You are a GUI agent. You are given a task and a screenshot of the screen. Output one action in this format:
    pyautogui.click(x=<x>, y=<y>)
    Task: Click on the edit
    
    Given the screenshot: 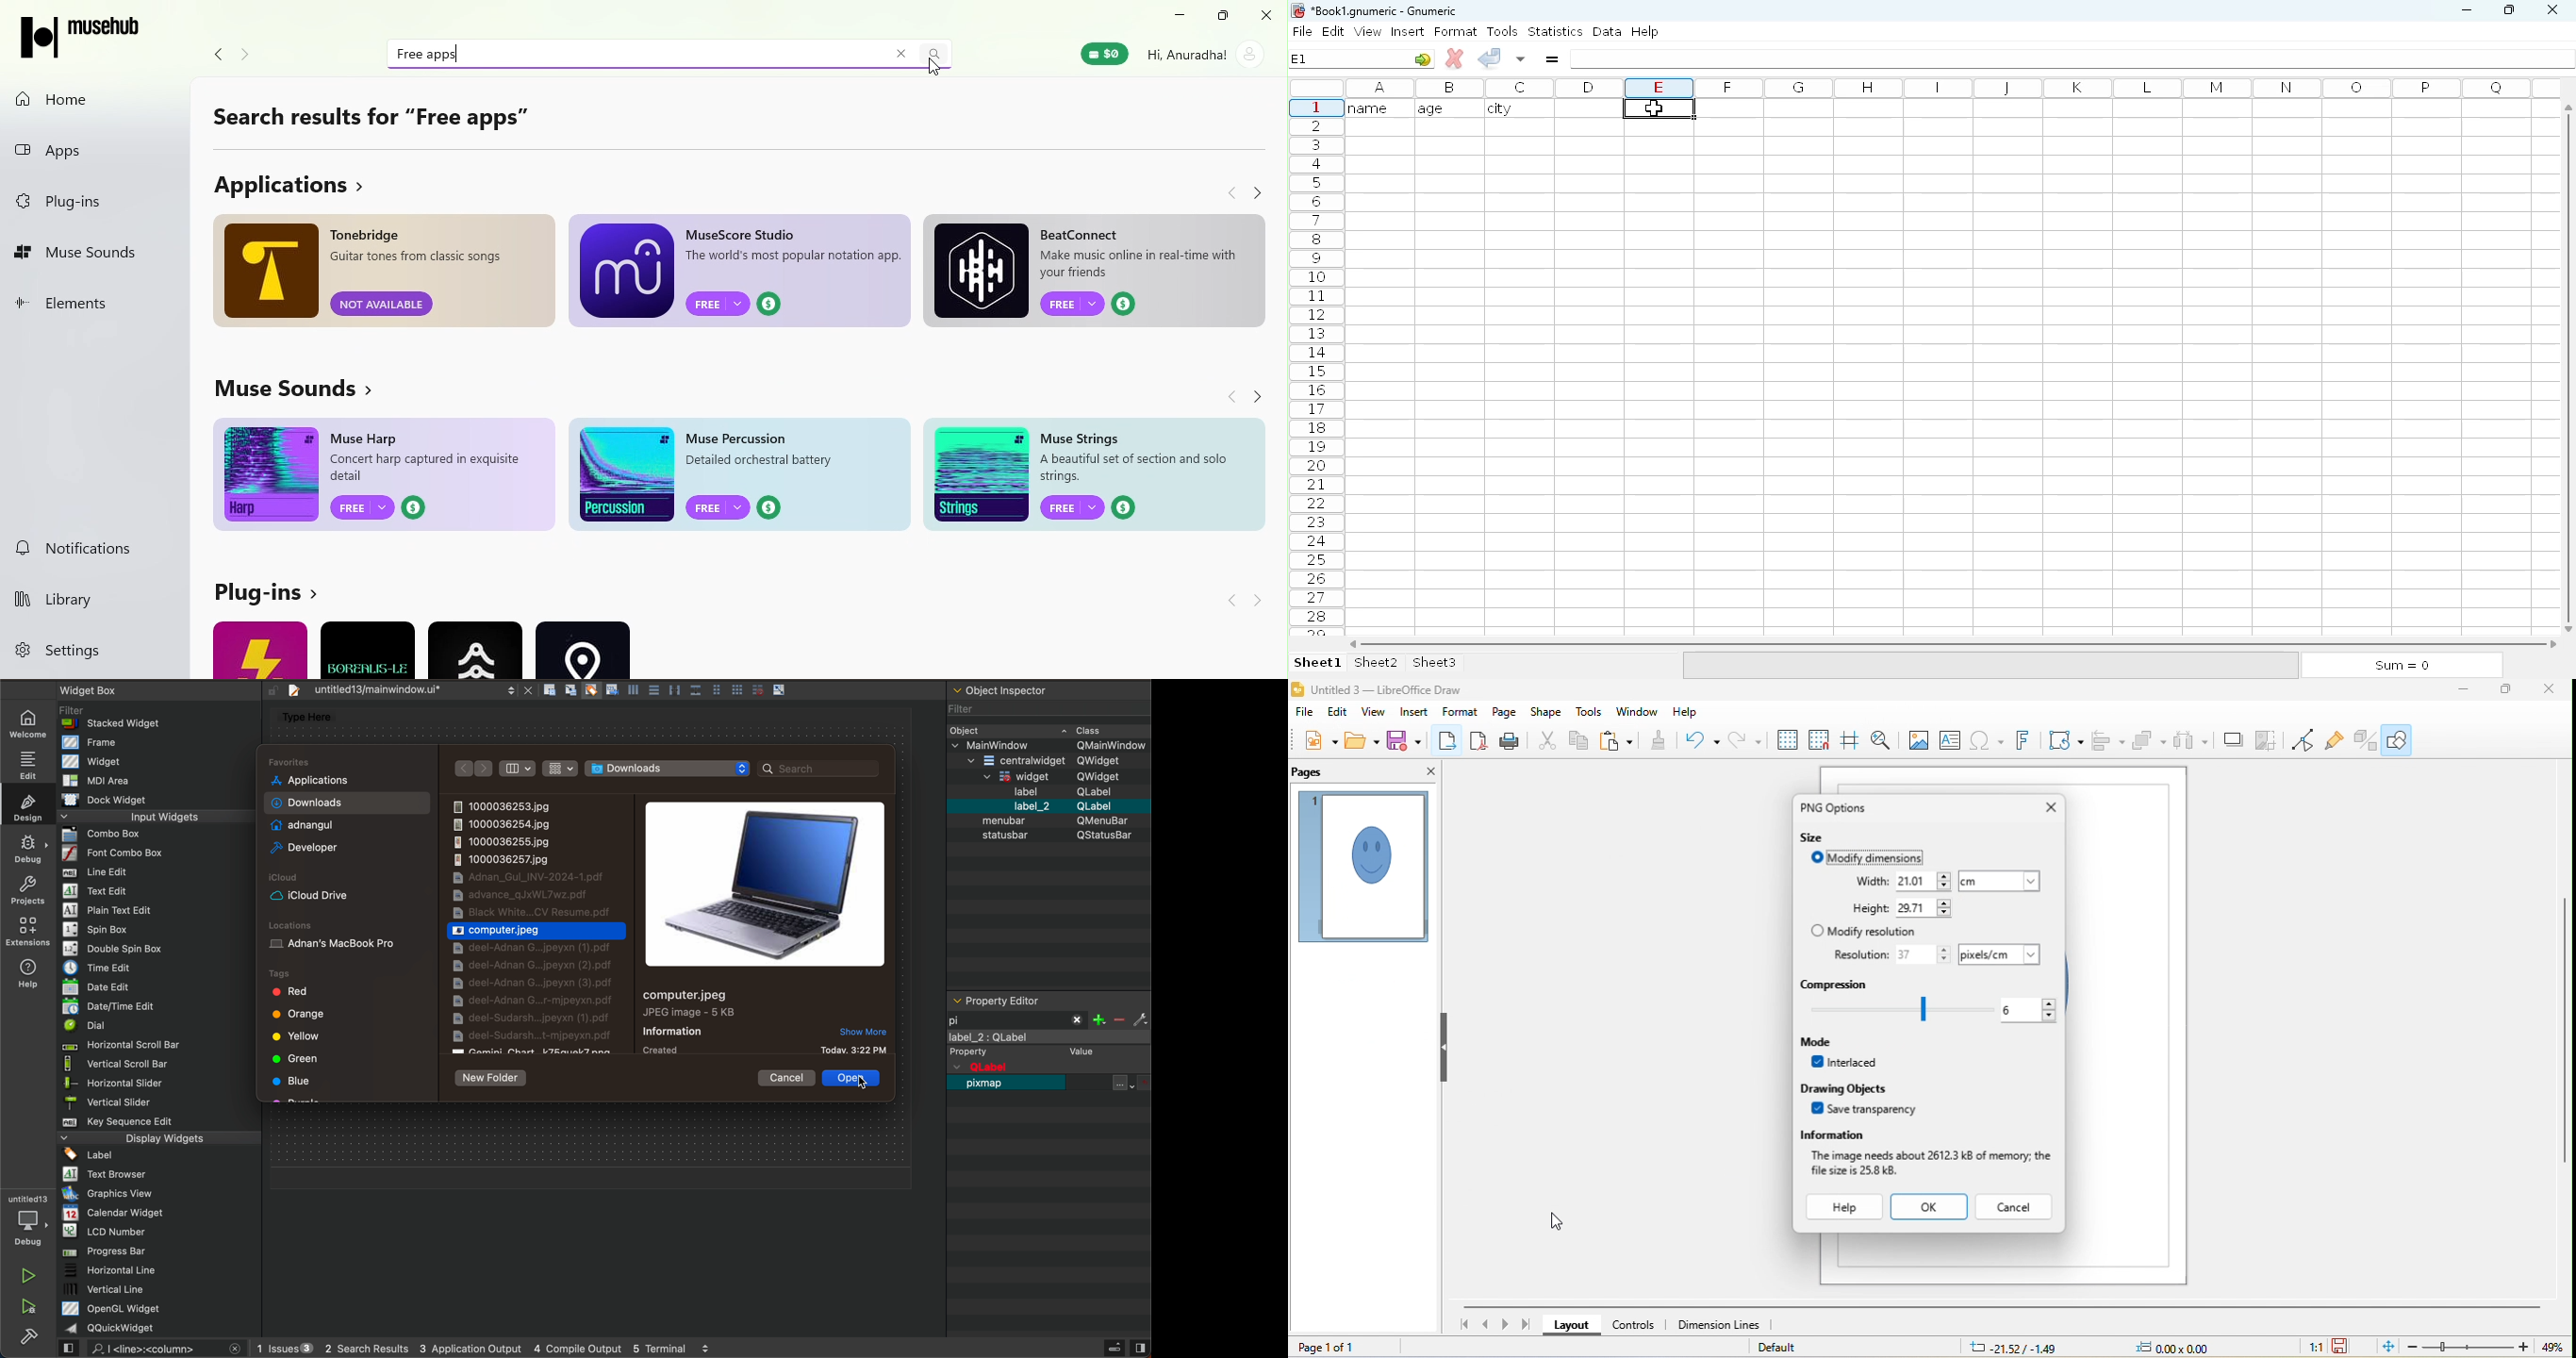 What is the action you would take?
    pyautogui.click(x=1334, y=31)
    